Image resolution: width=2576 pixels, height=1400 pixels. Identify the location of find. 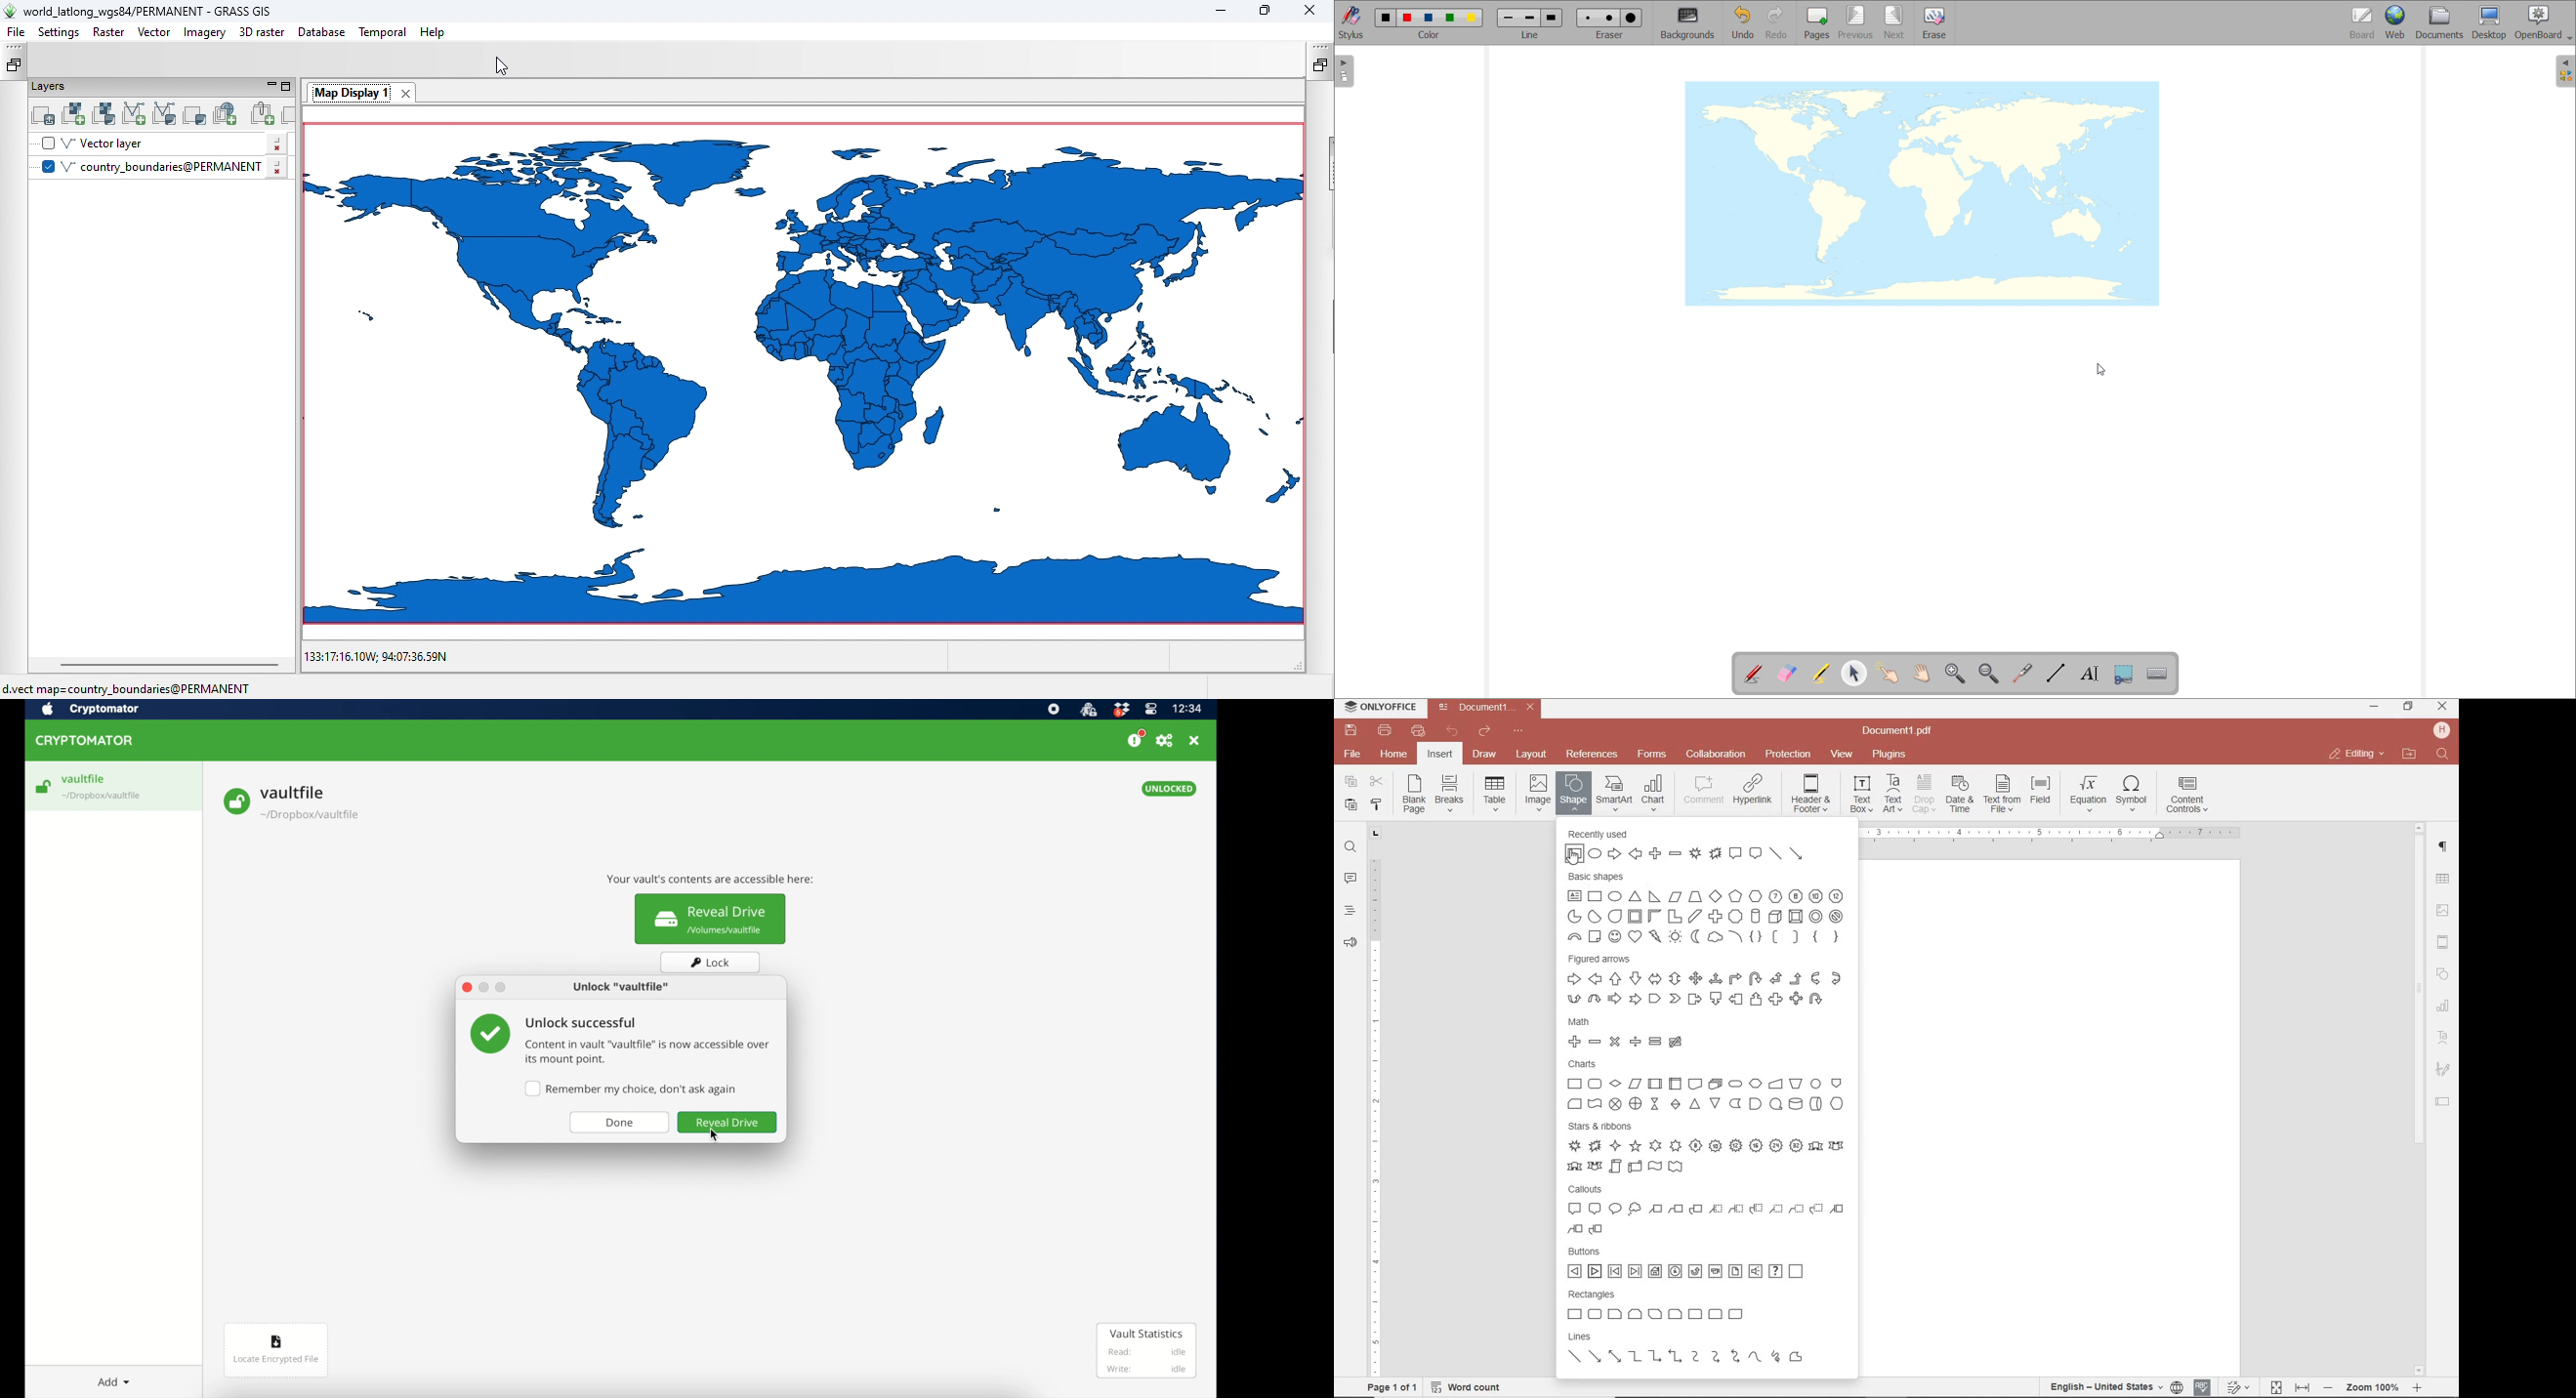
(1350, 846).